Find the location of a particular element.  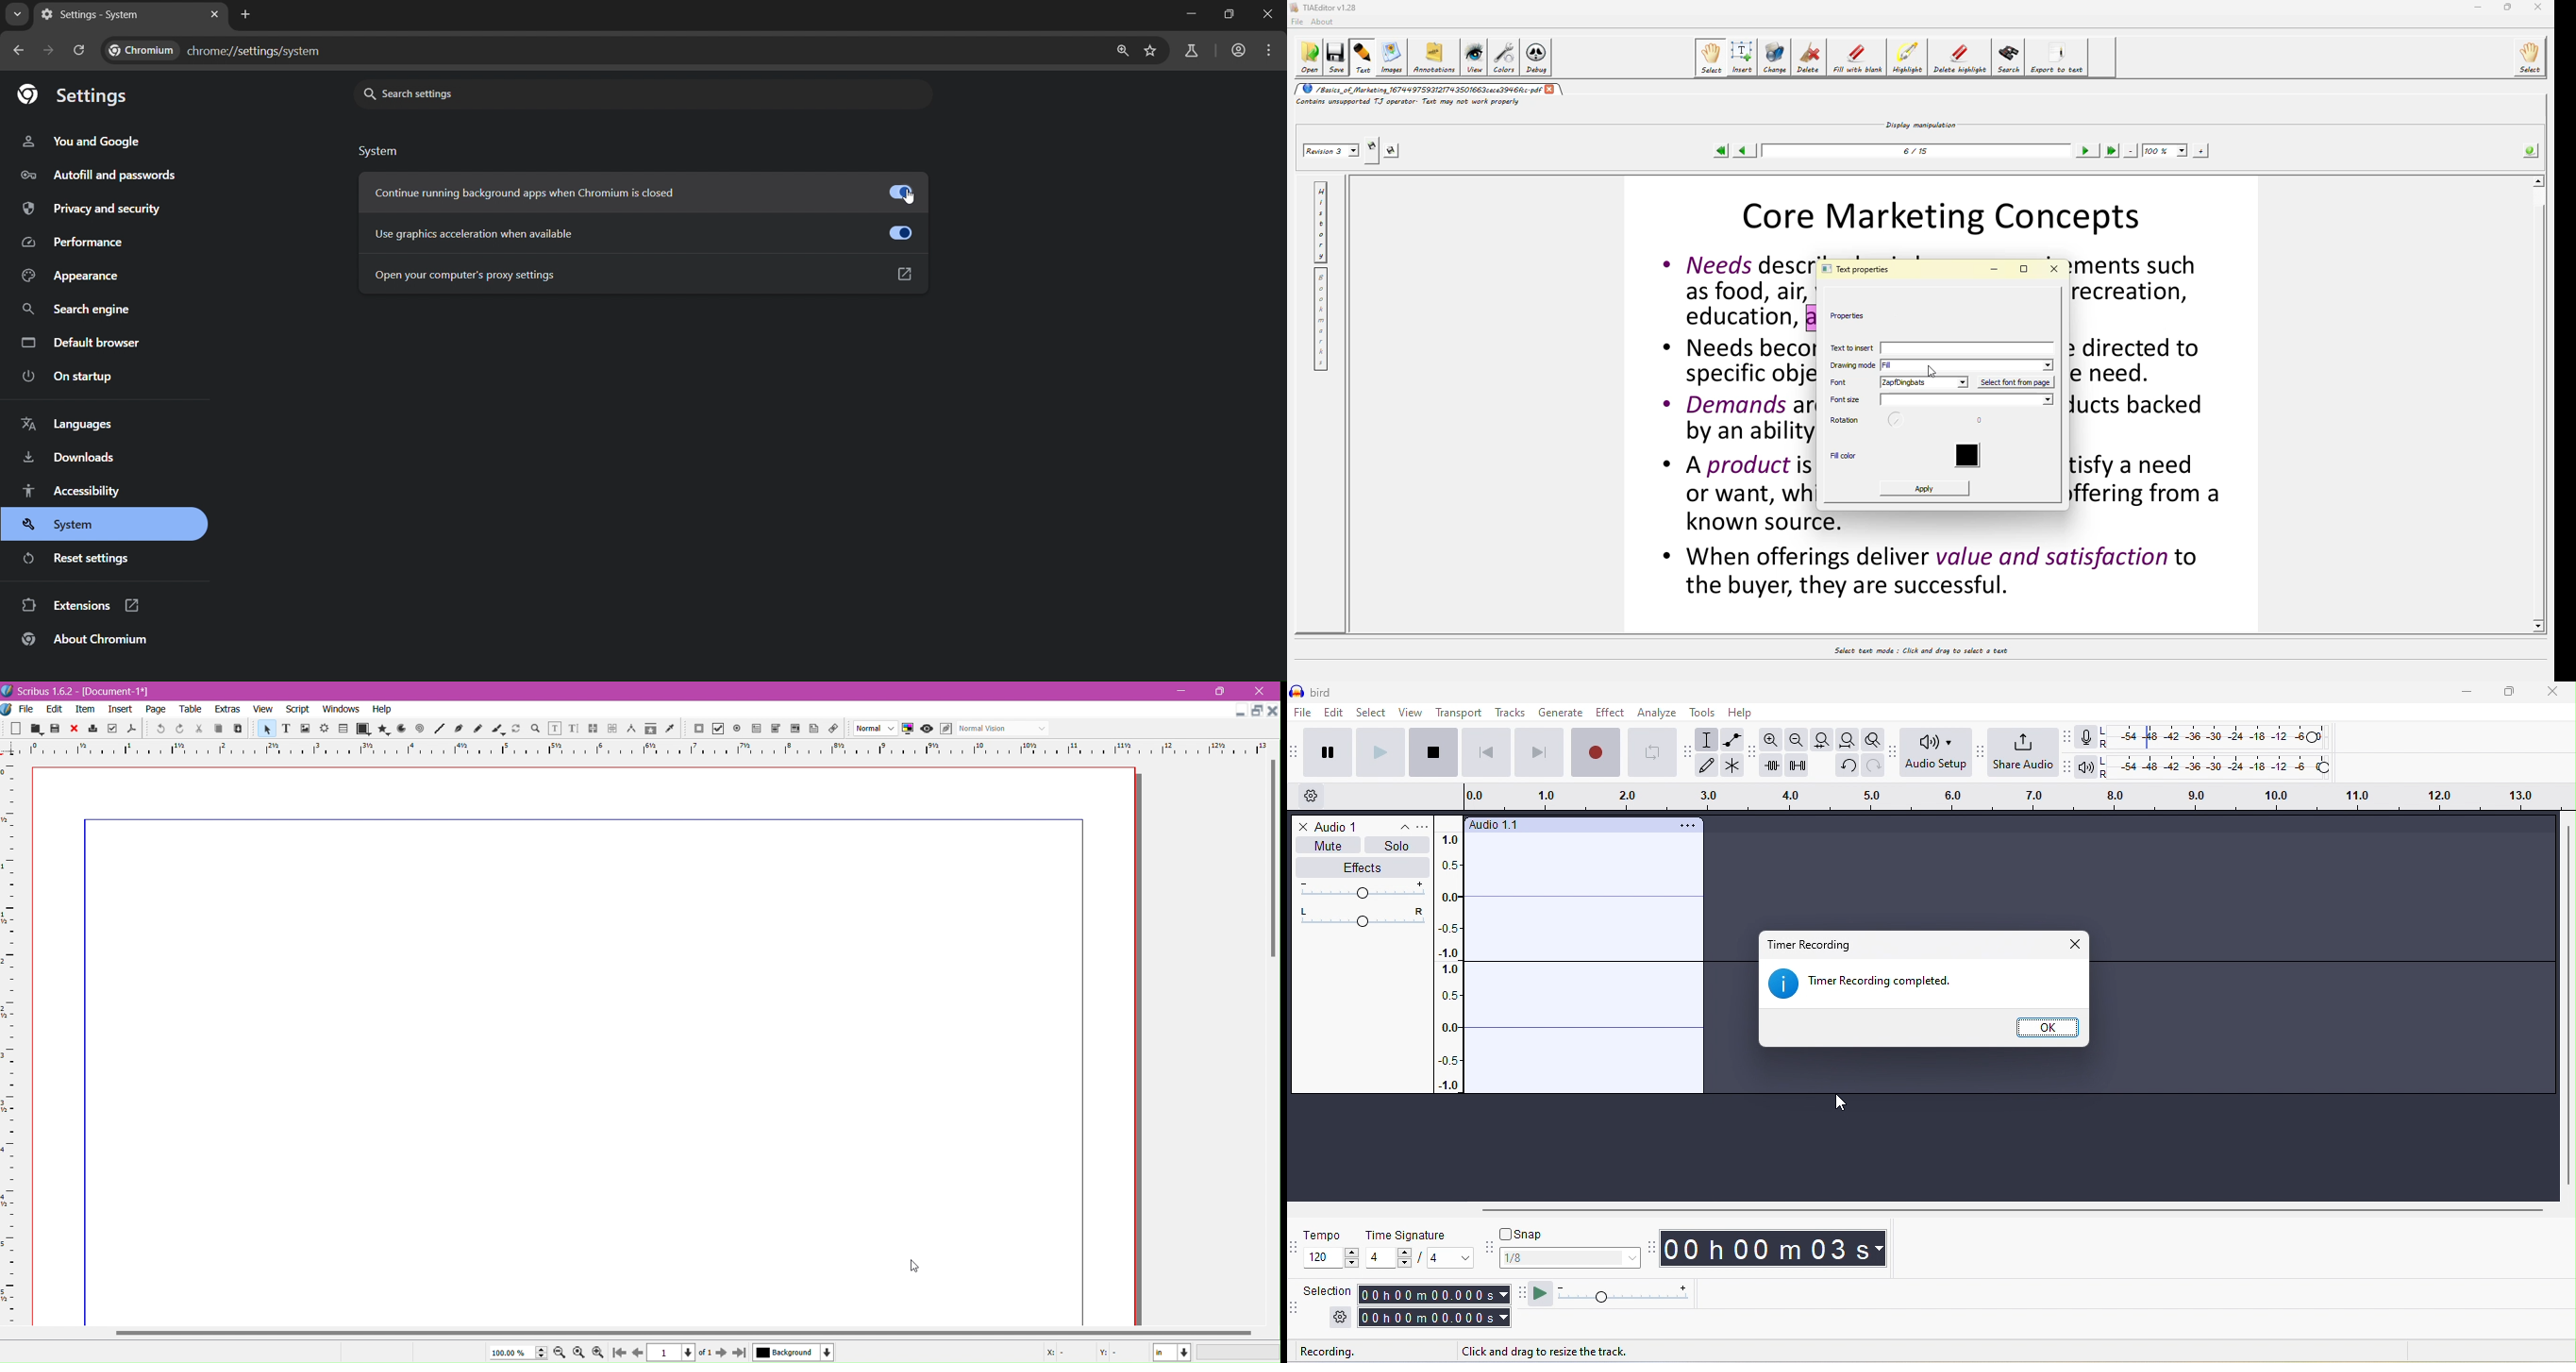

transport is located at coordinates (1459, 712).